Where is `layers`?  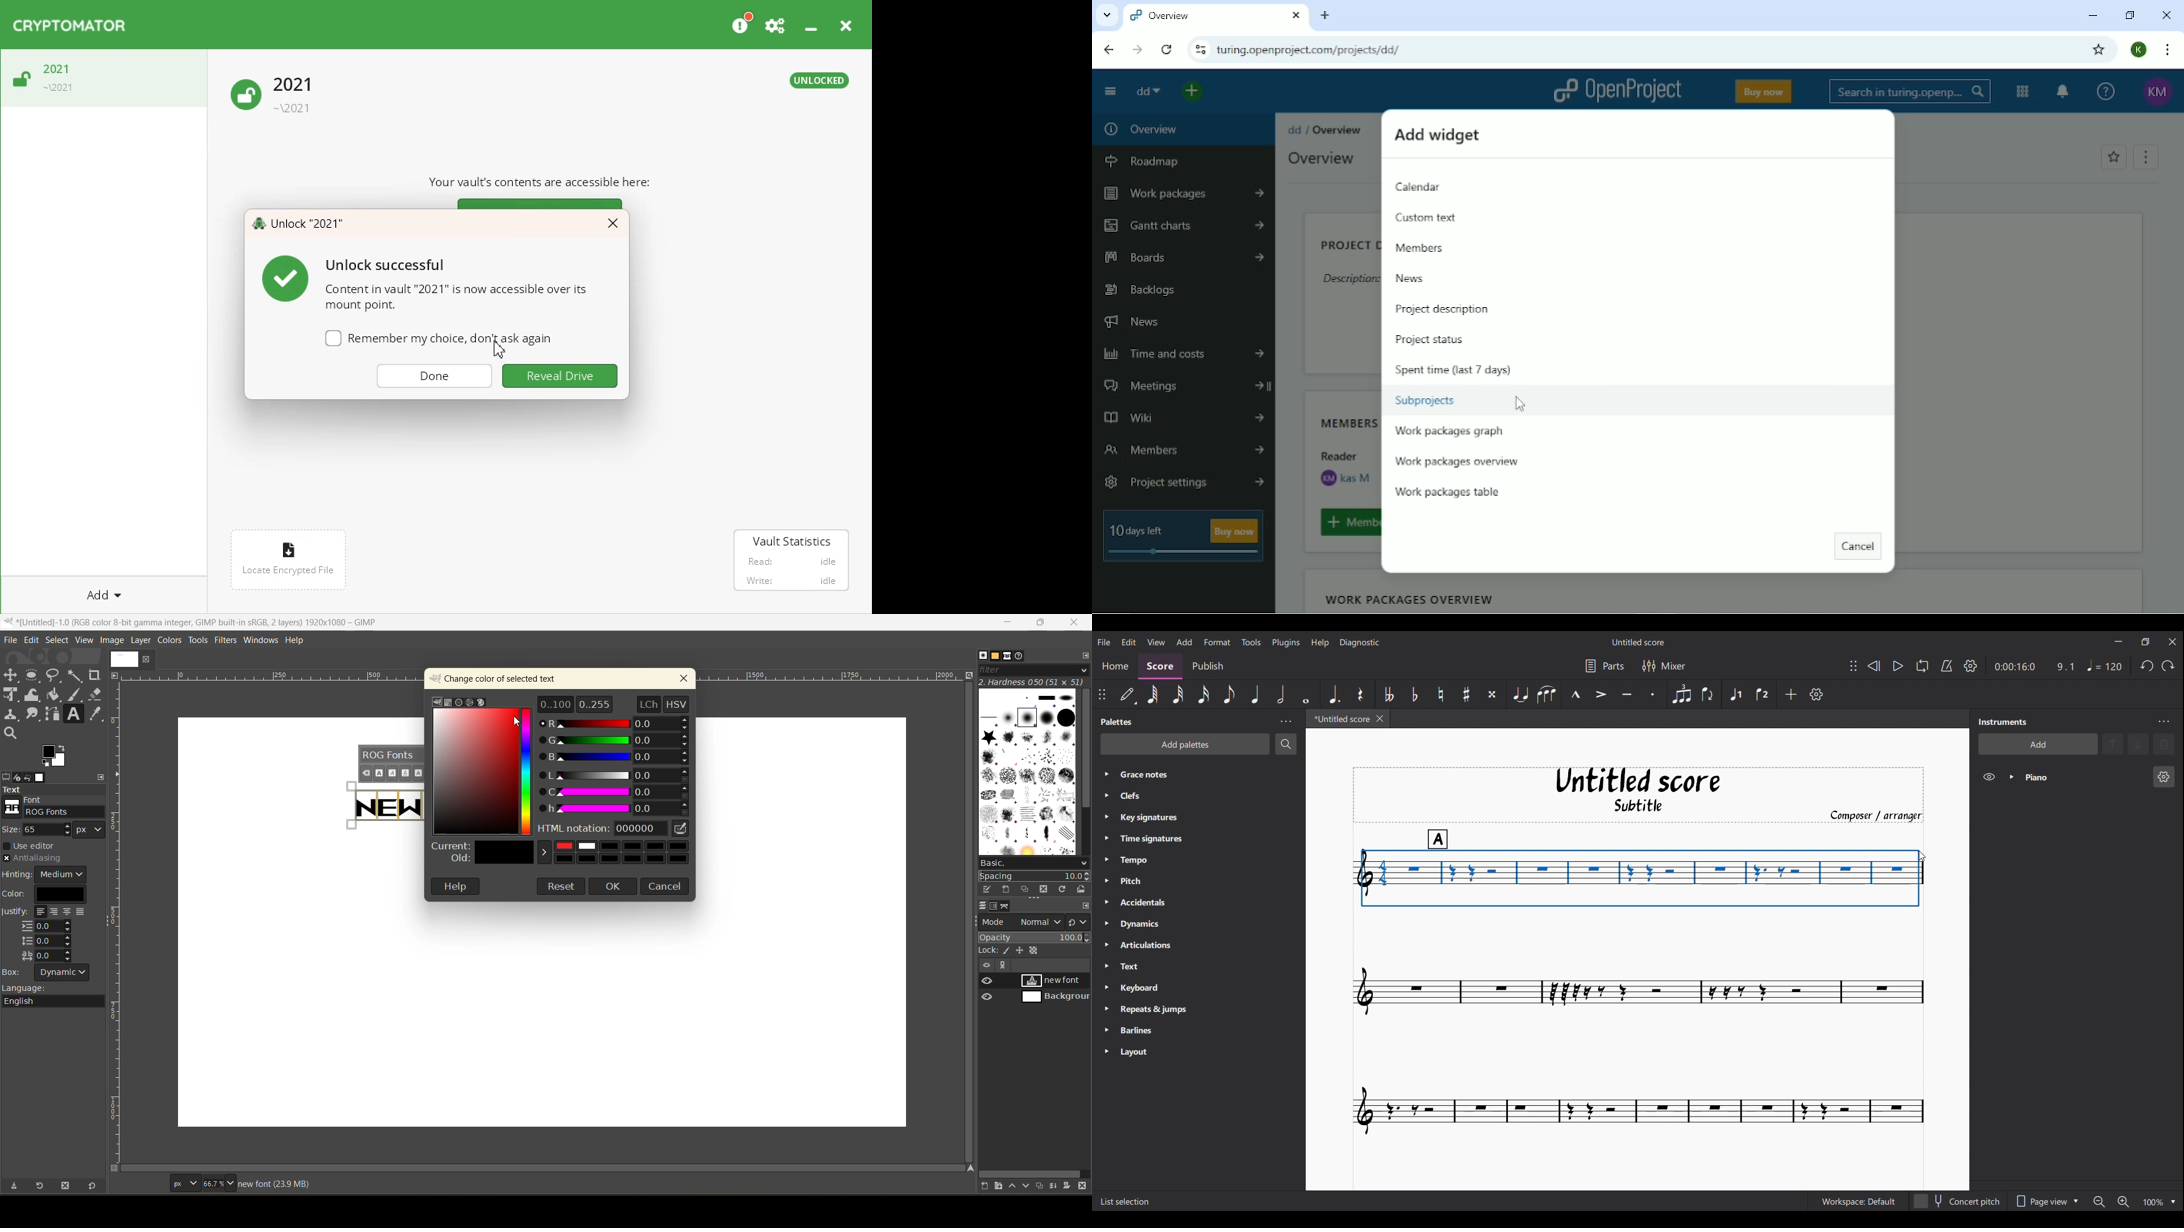 layers is located at coordinates (983, 904).